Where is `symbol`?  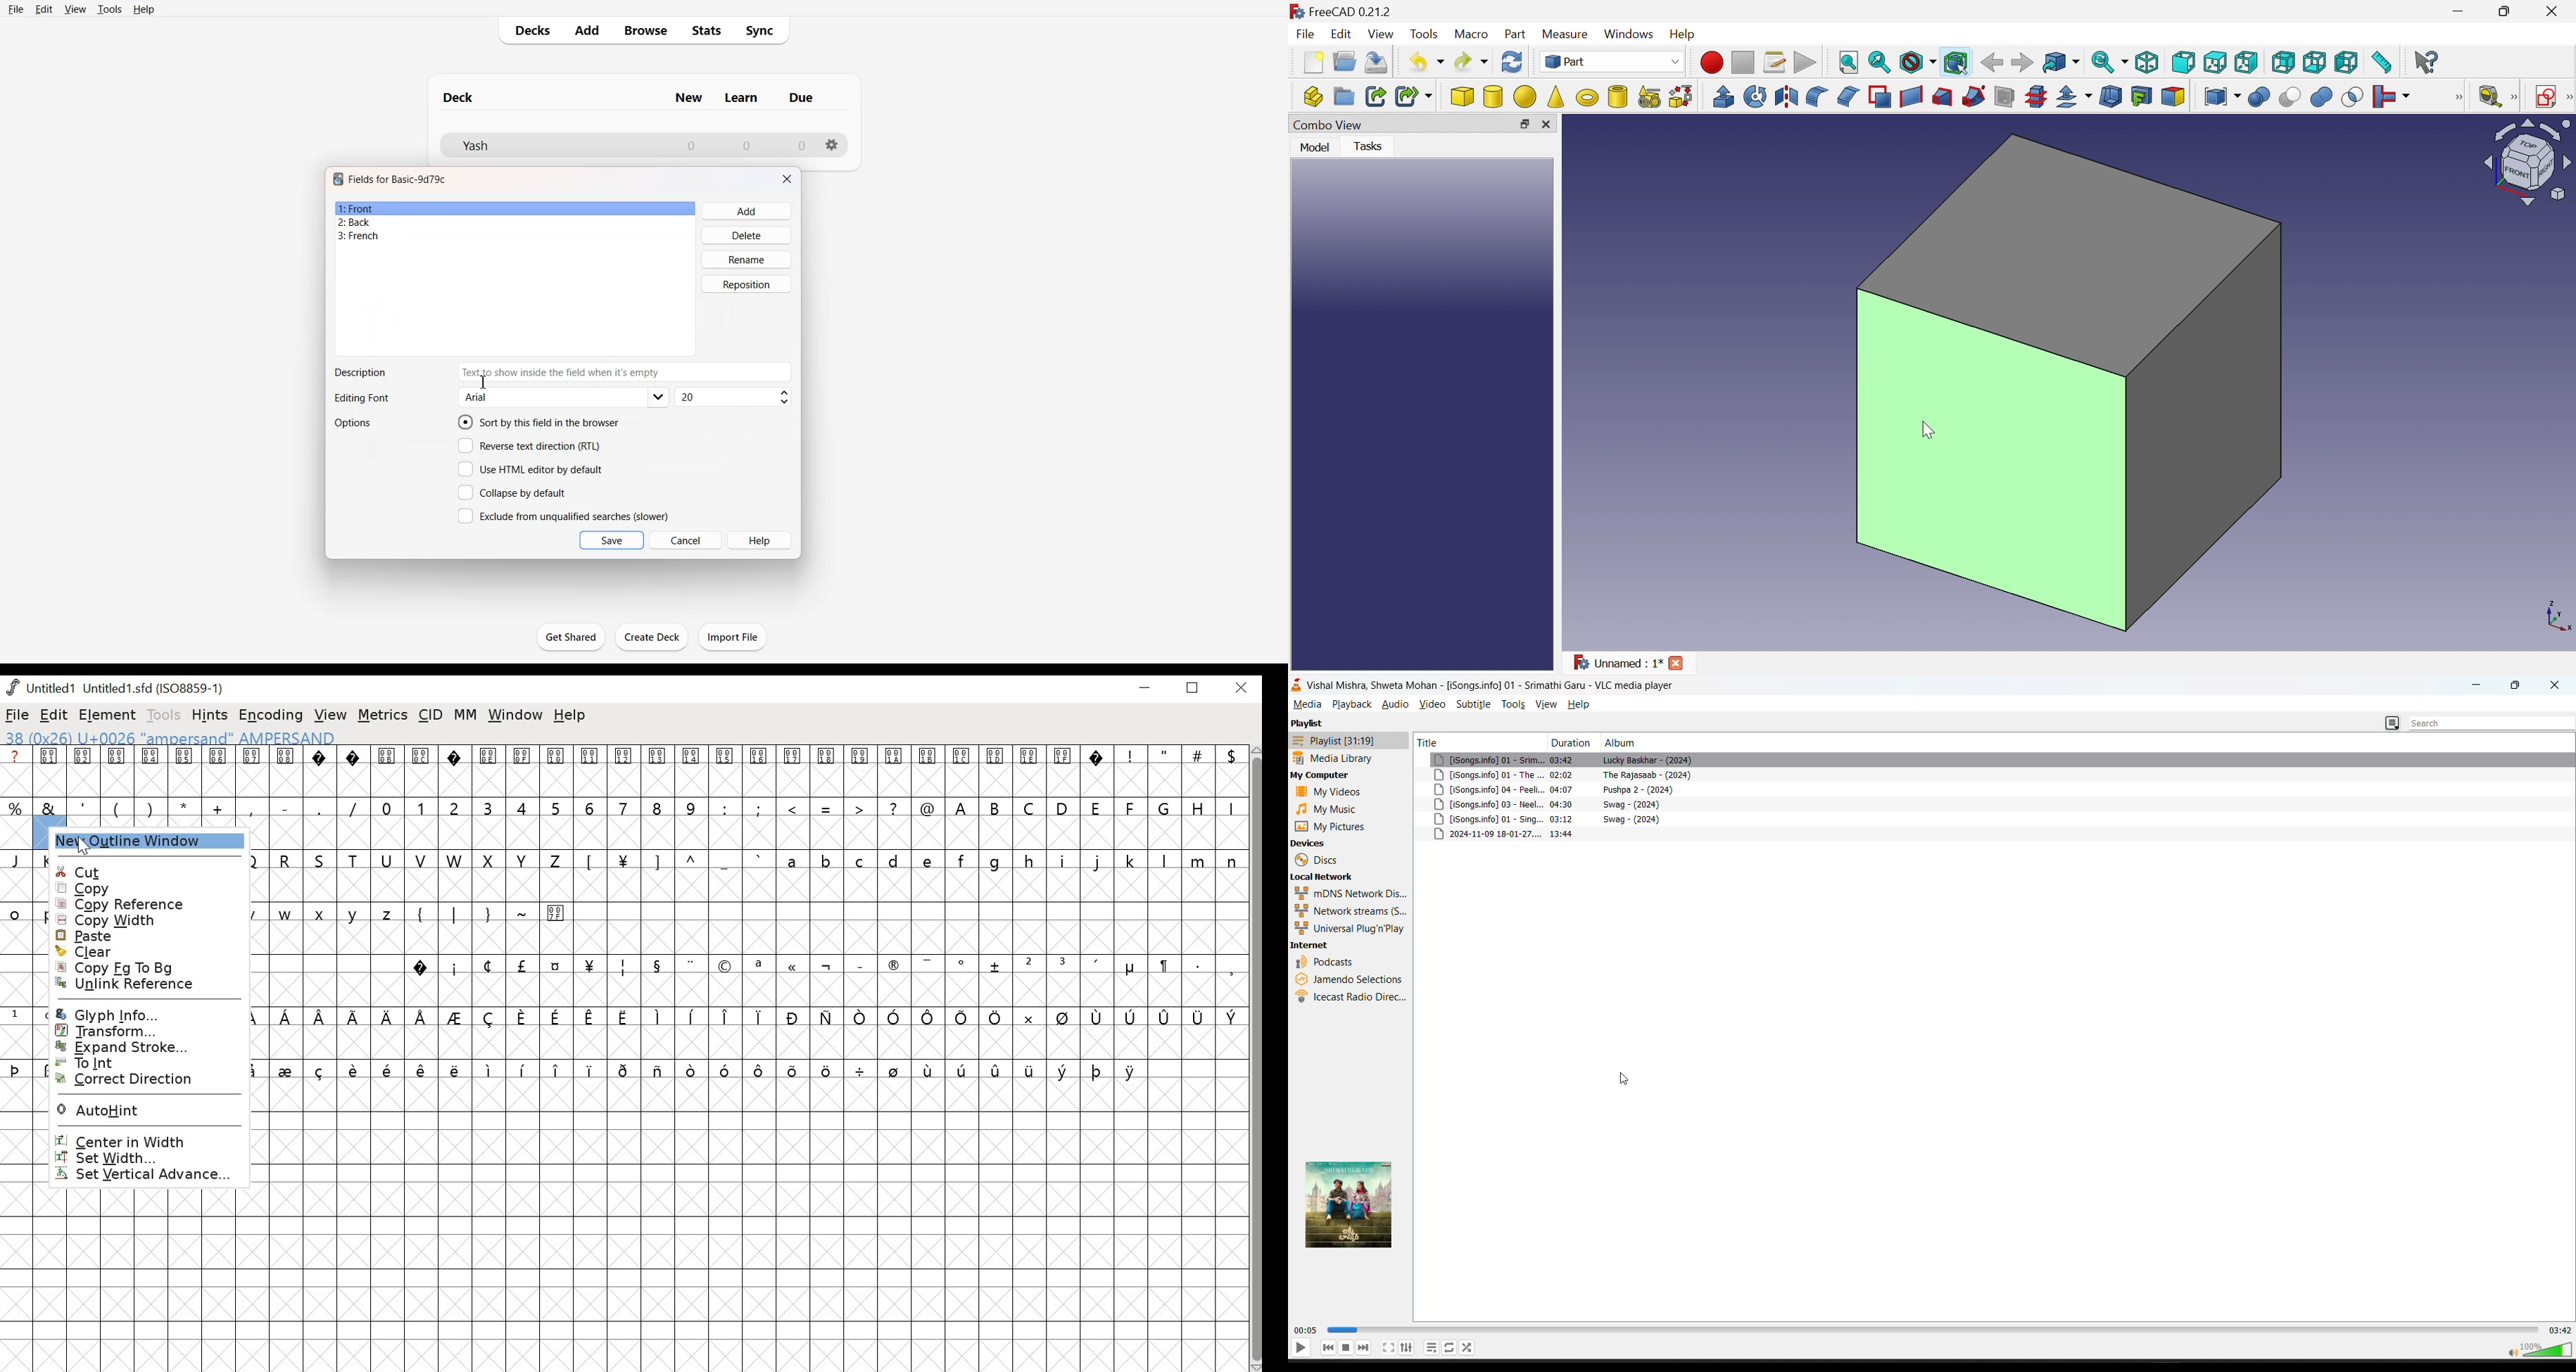 symbol is located at coordinates (592, 1017).